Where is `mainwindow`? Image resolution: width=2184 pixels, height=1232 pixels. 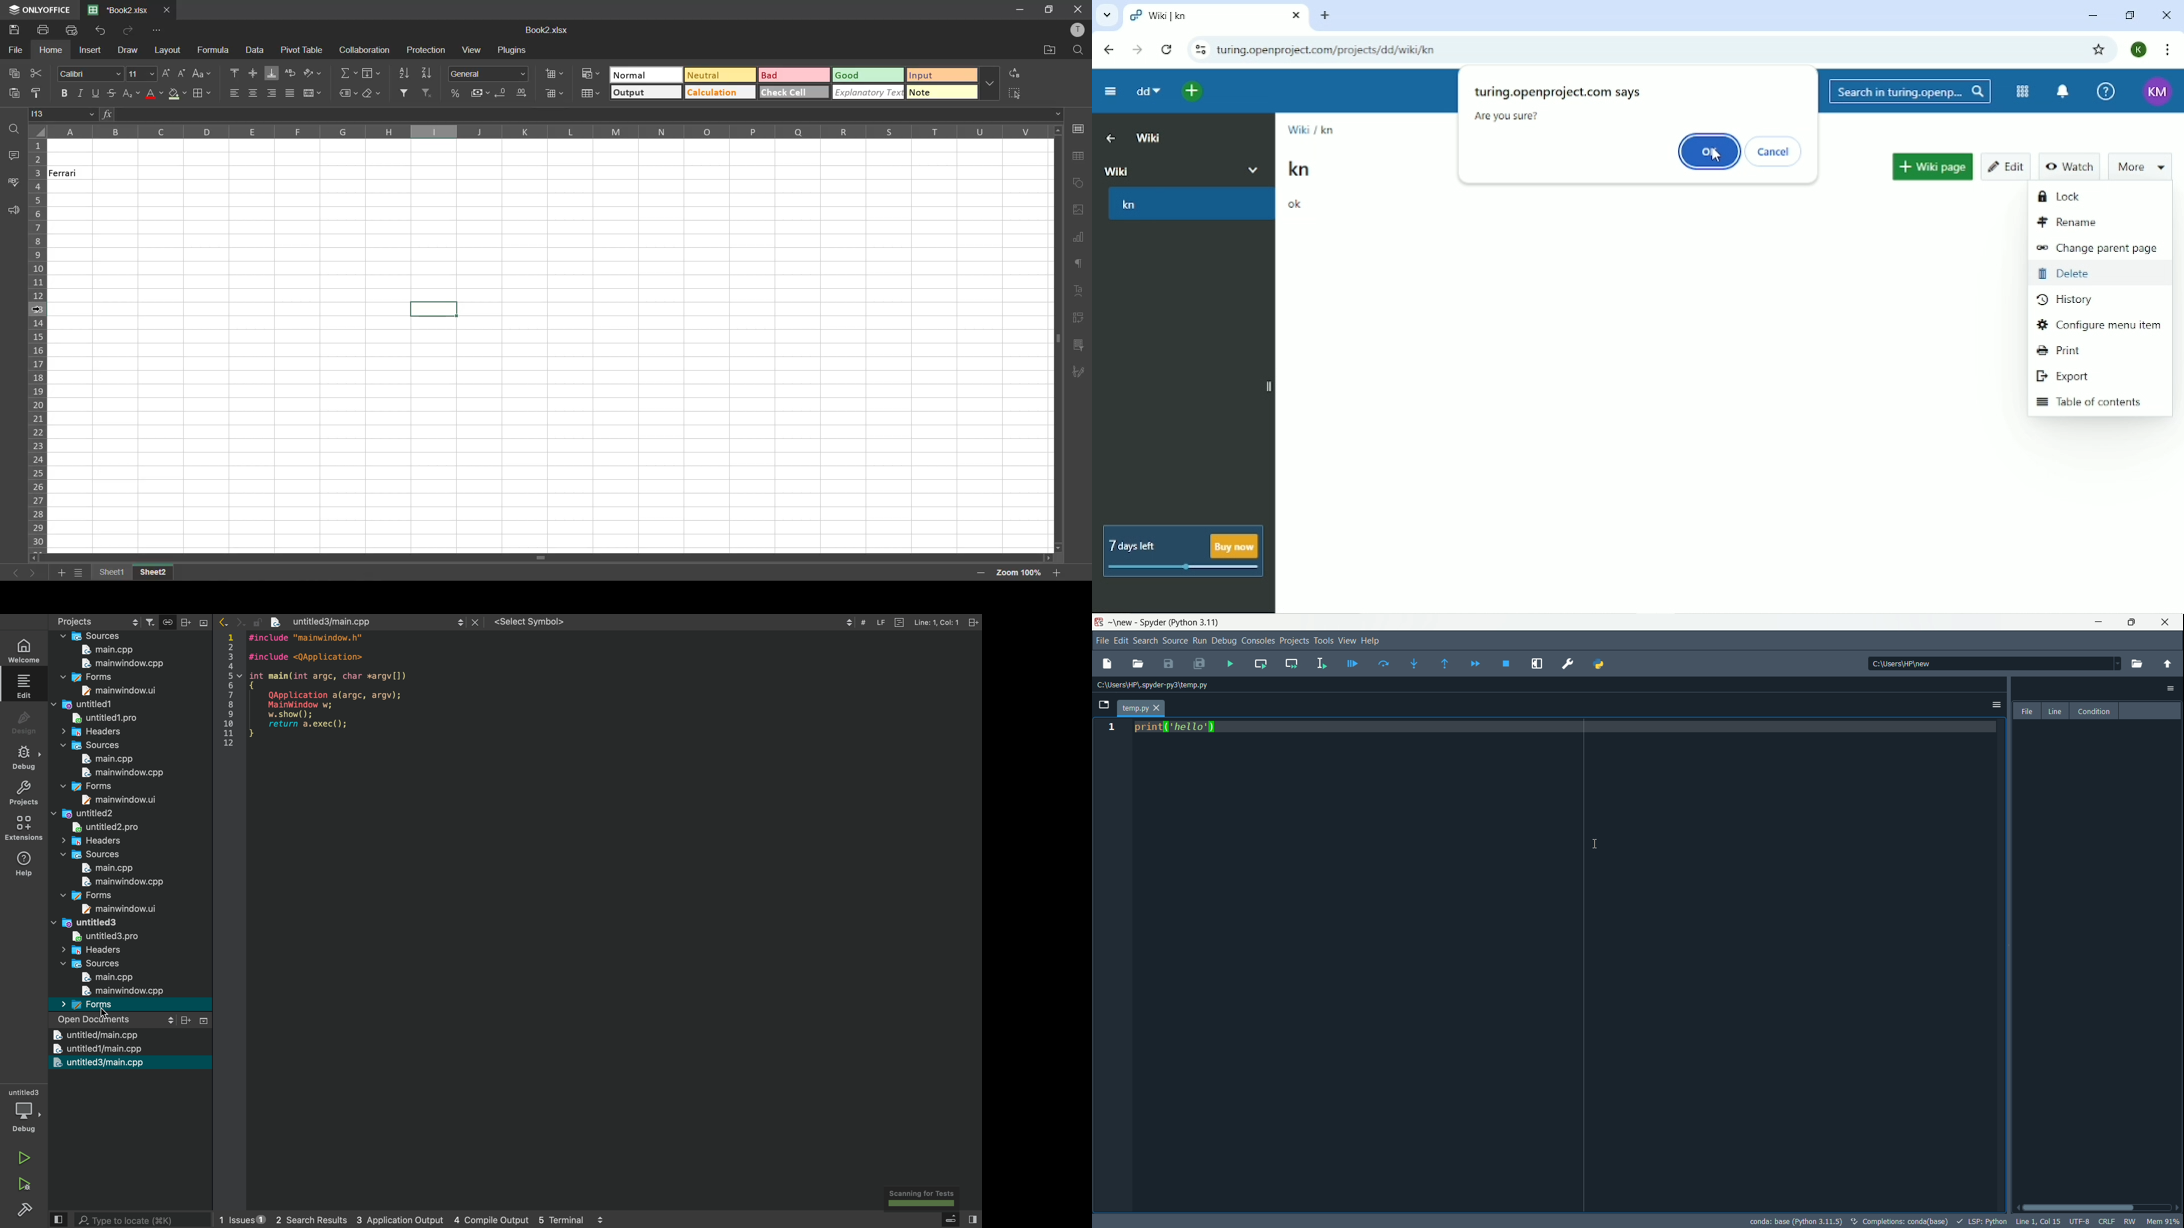 mainwindow is located at coordinates (120, 800).